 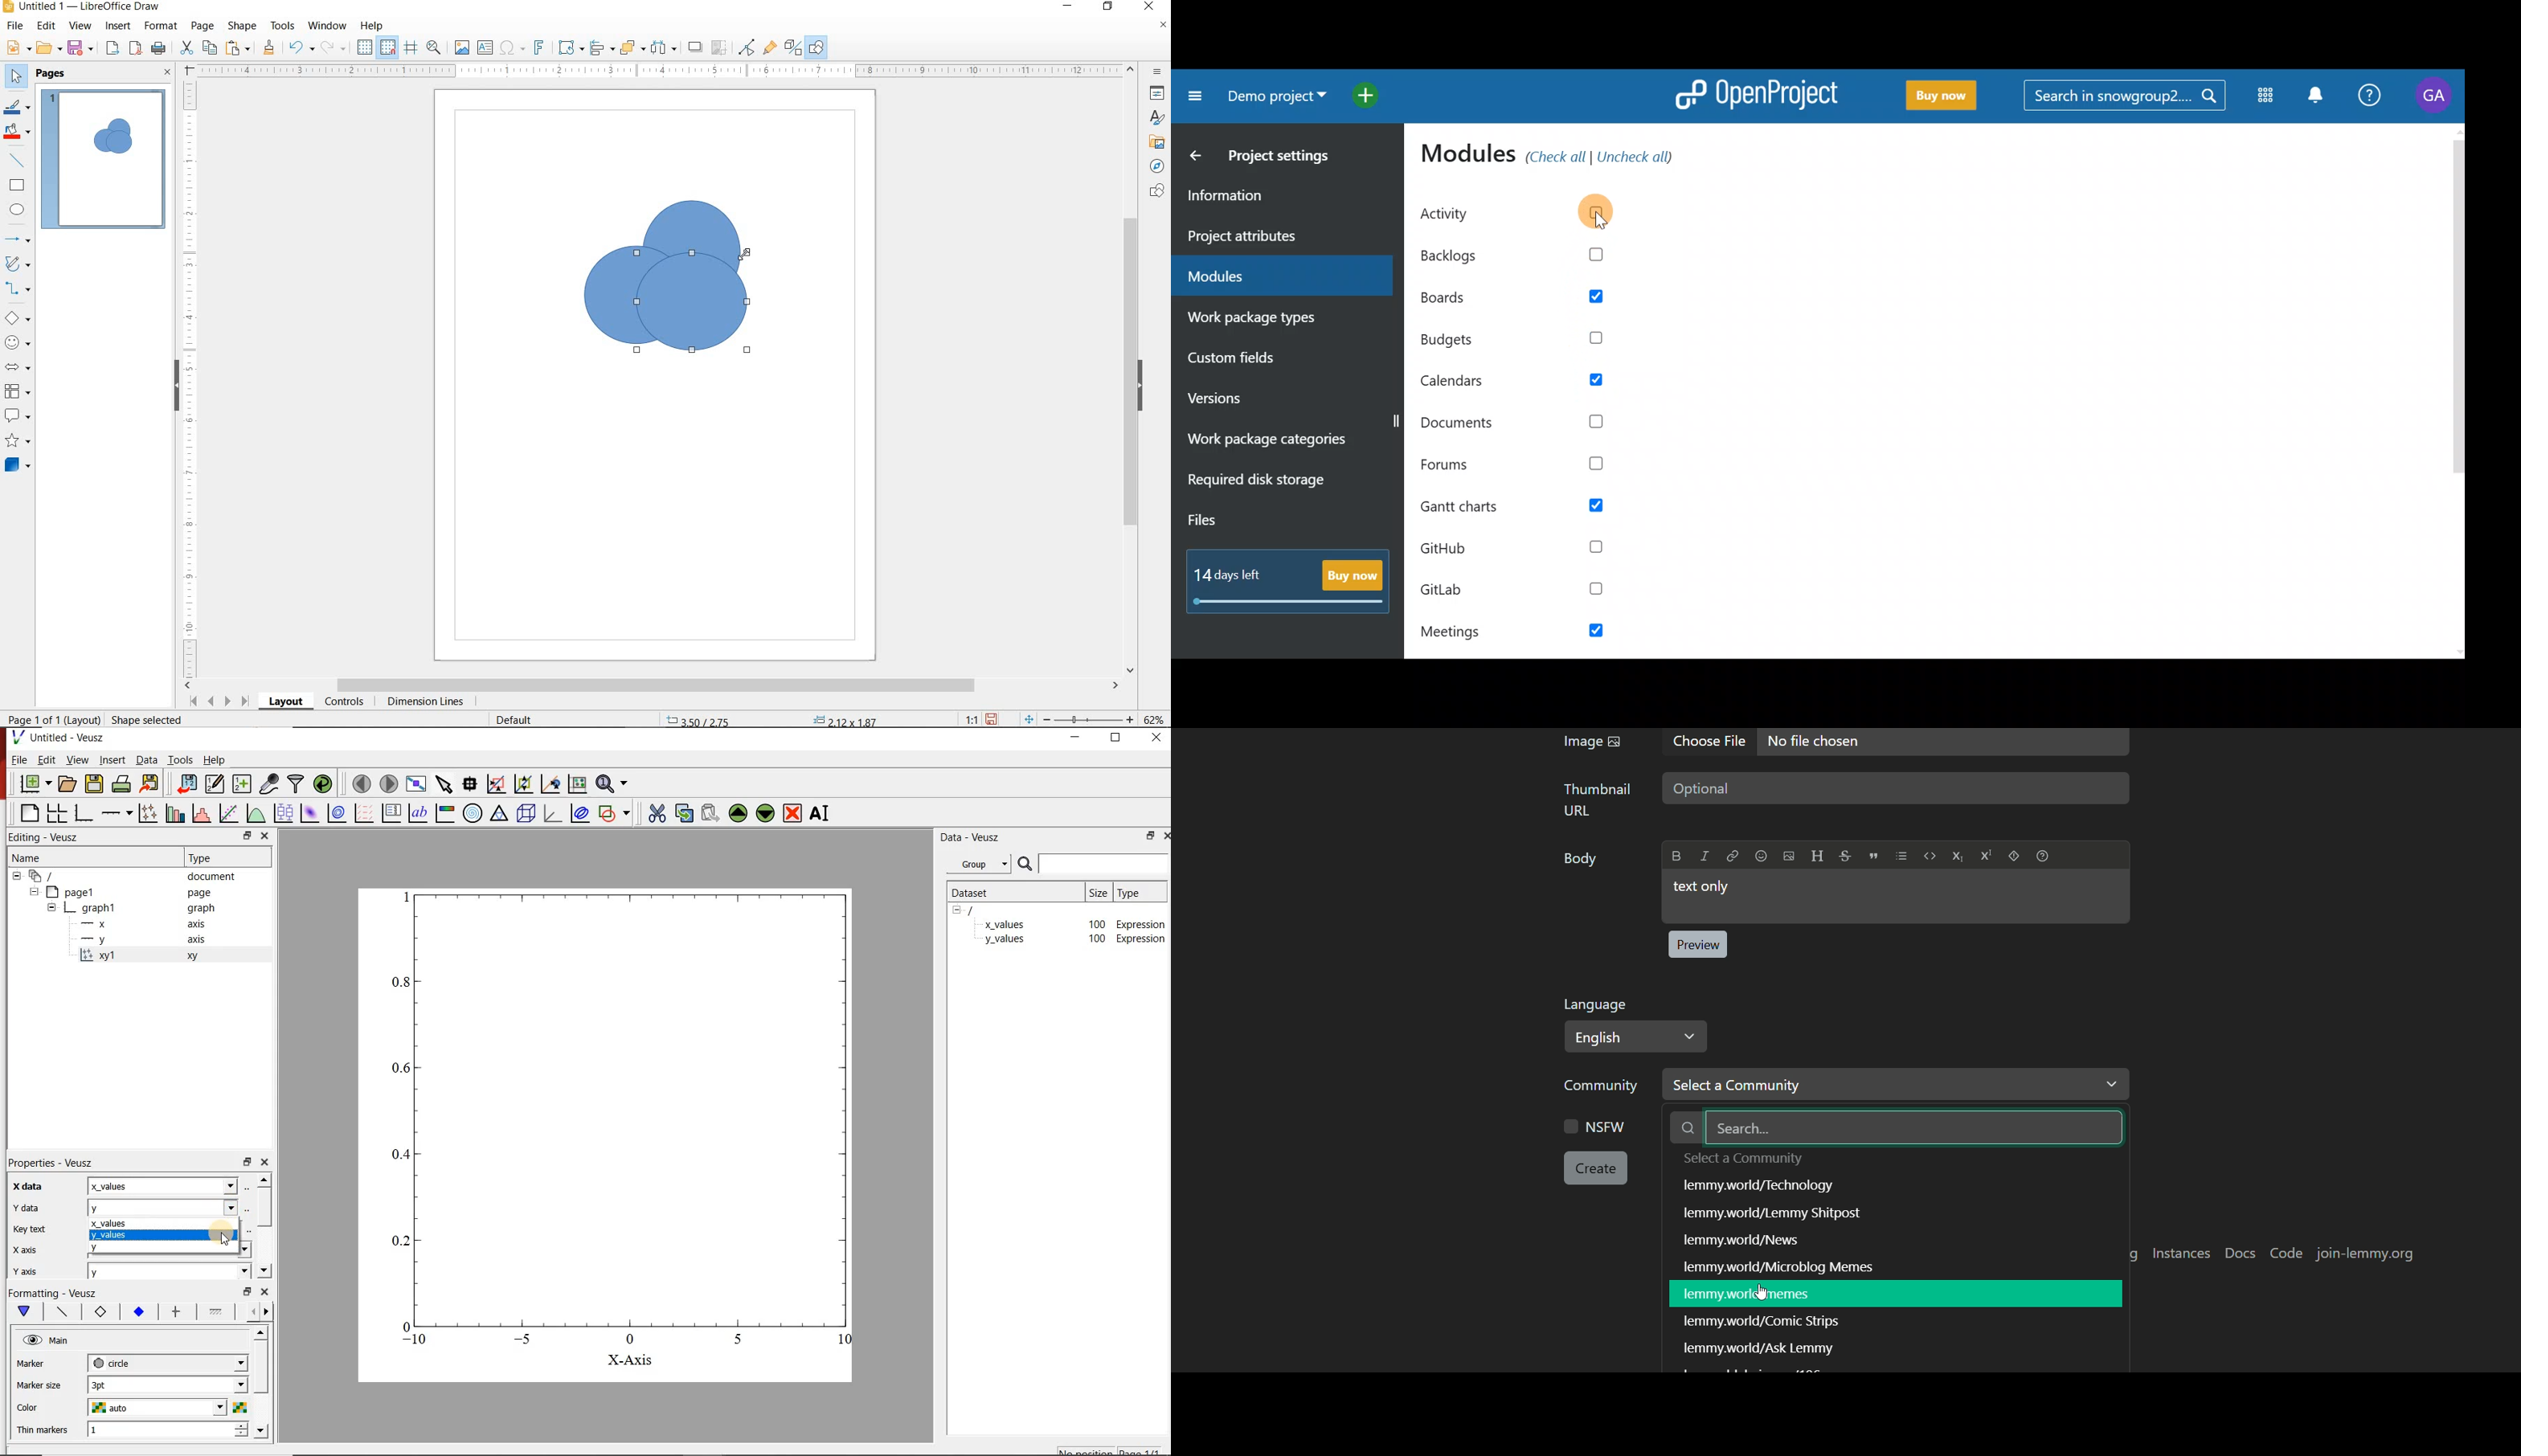 What do you see at coordinates (167, 73) in the screenshot?
I see `CLOSE` at bounding box center [167, 73].